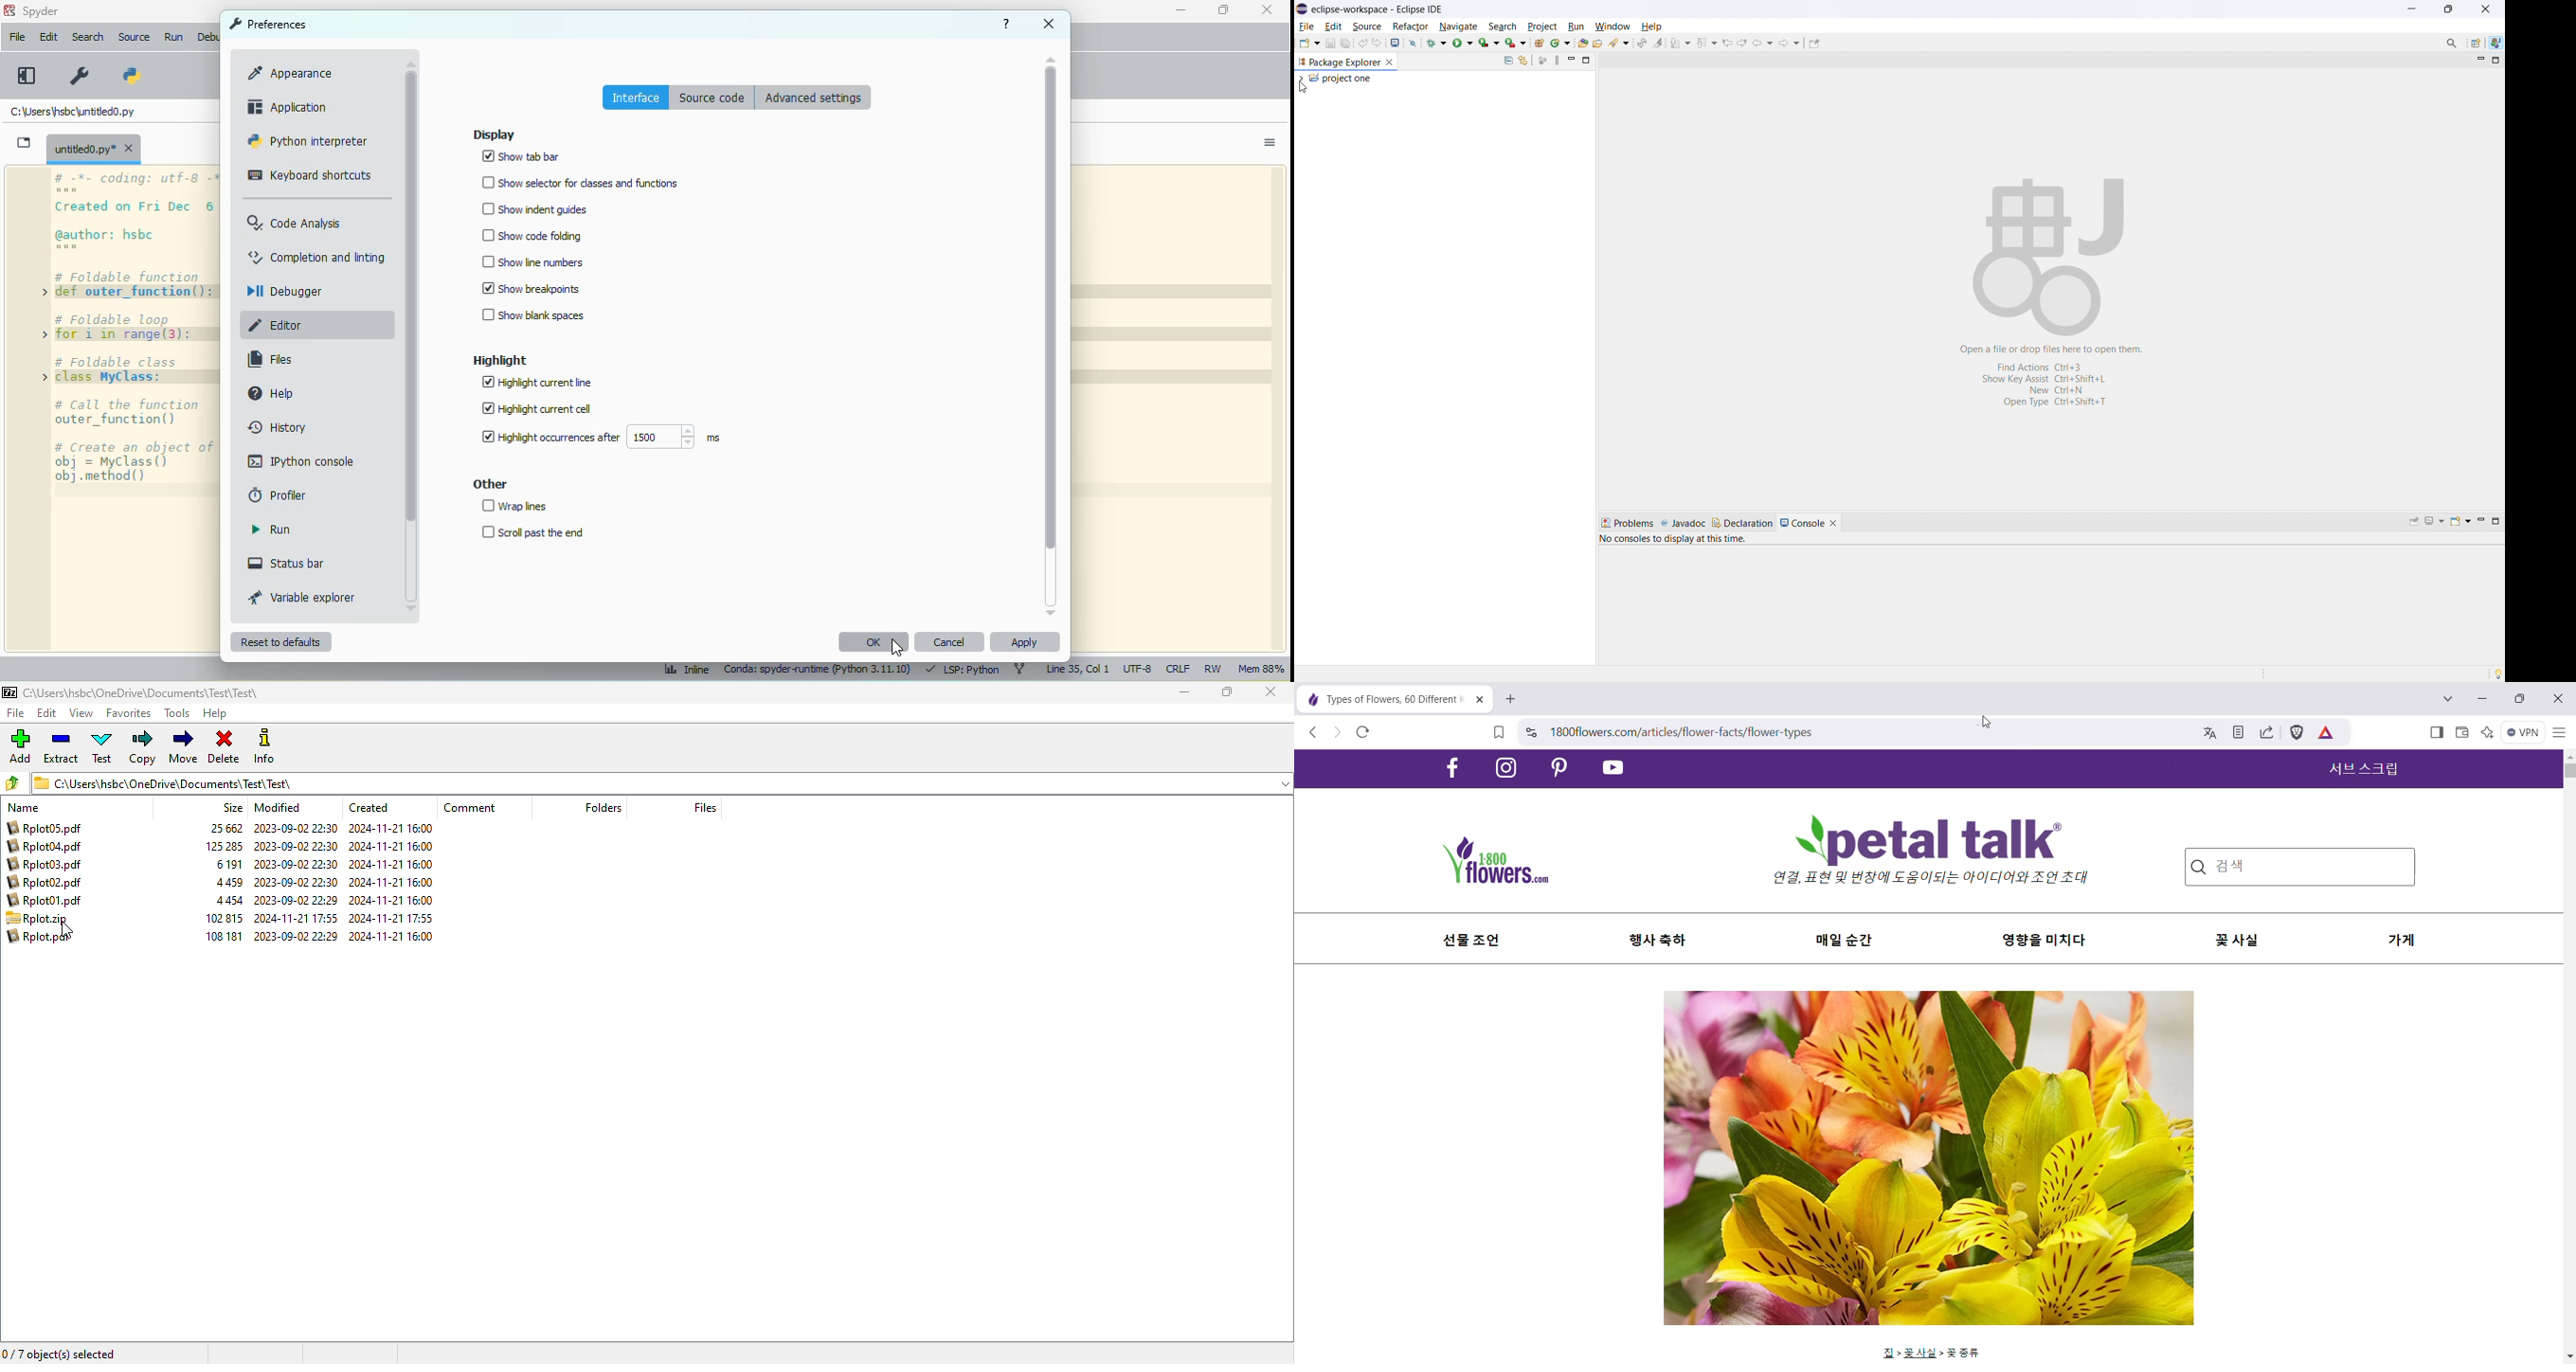  What do you see at coordinates (1180, 10) in the screenshot?
I see `minimize` at bounding box center [1180, 10].